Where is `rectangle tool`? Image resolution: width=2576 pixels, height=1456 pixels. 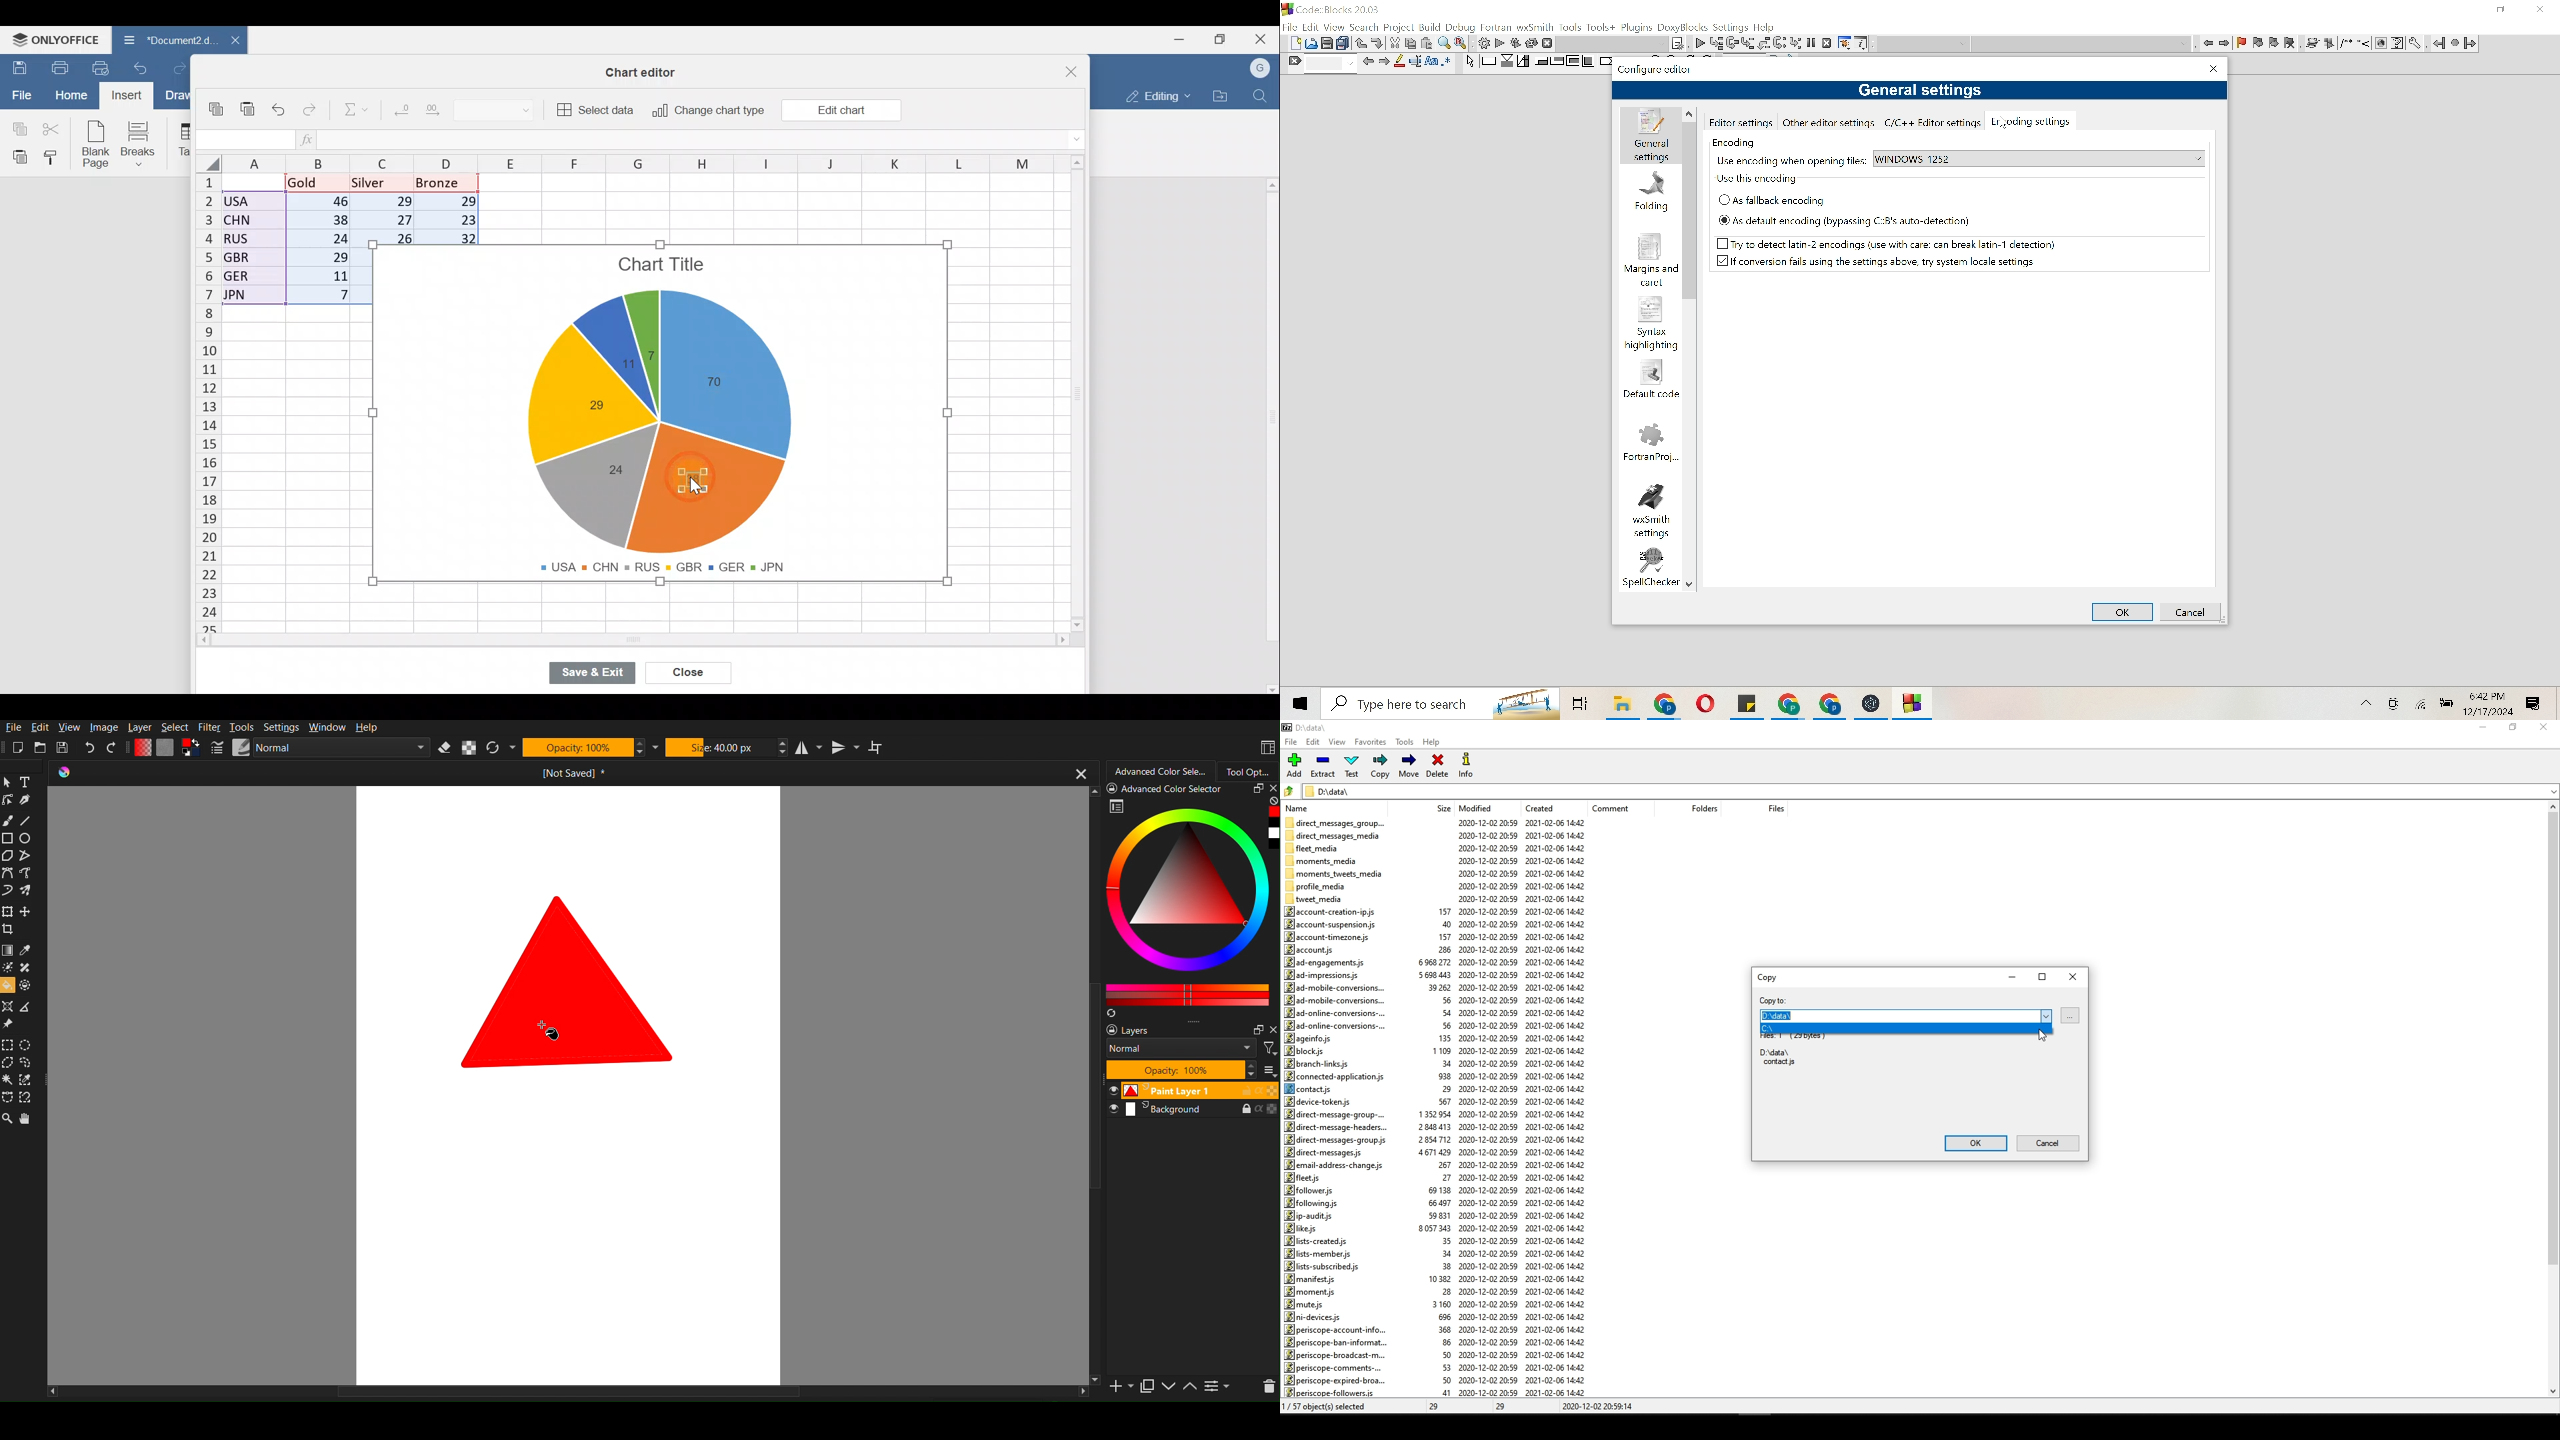 rectangle tool is located at coordinates (8, 838).